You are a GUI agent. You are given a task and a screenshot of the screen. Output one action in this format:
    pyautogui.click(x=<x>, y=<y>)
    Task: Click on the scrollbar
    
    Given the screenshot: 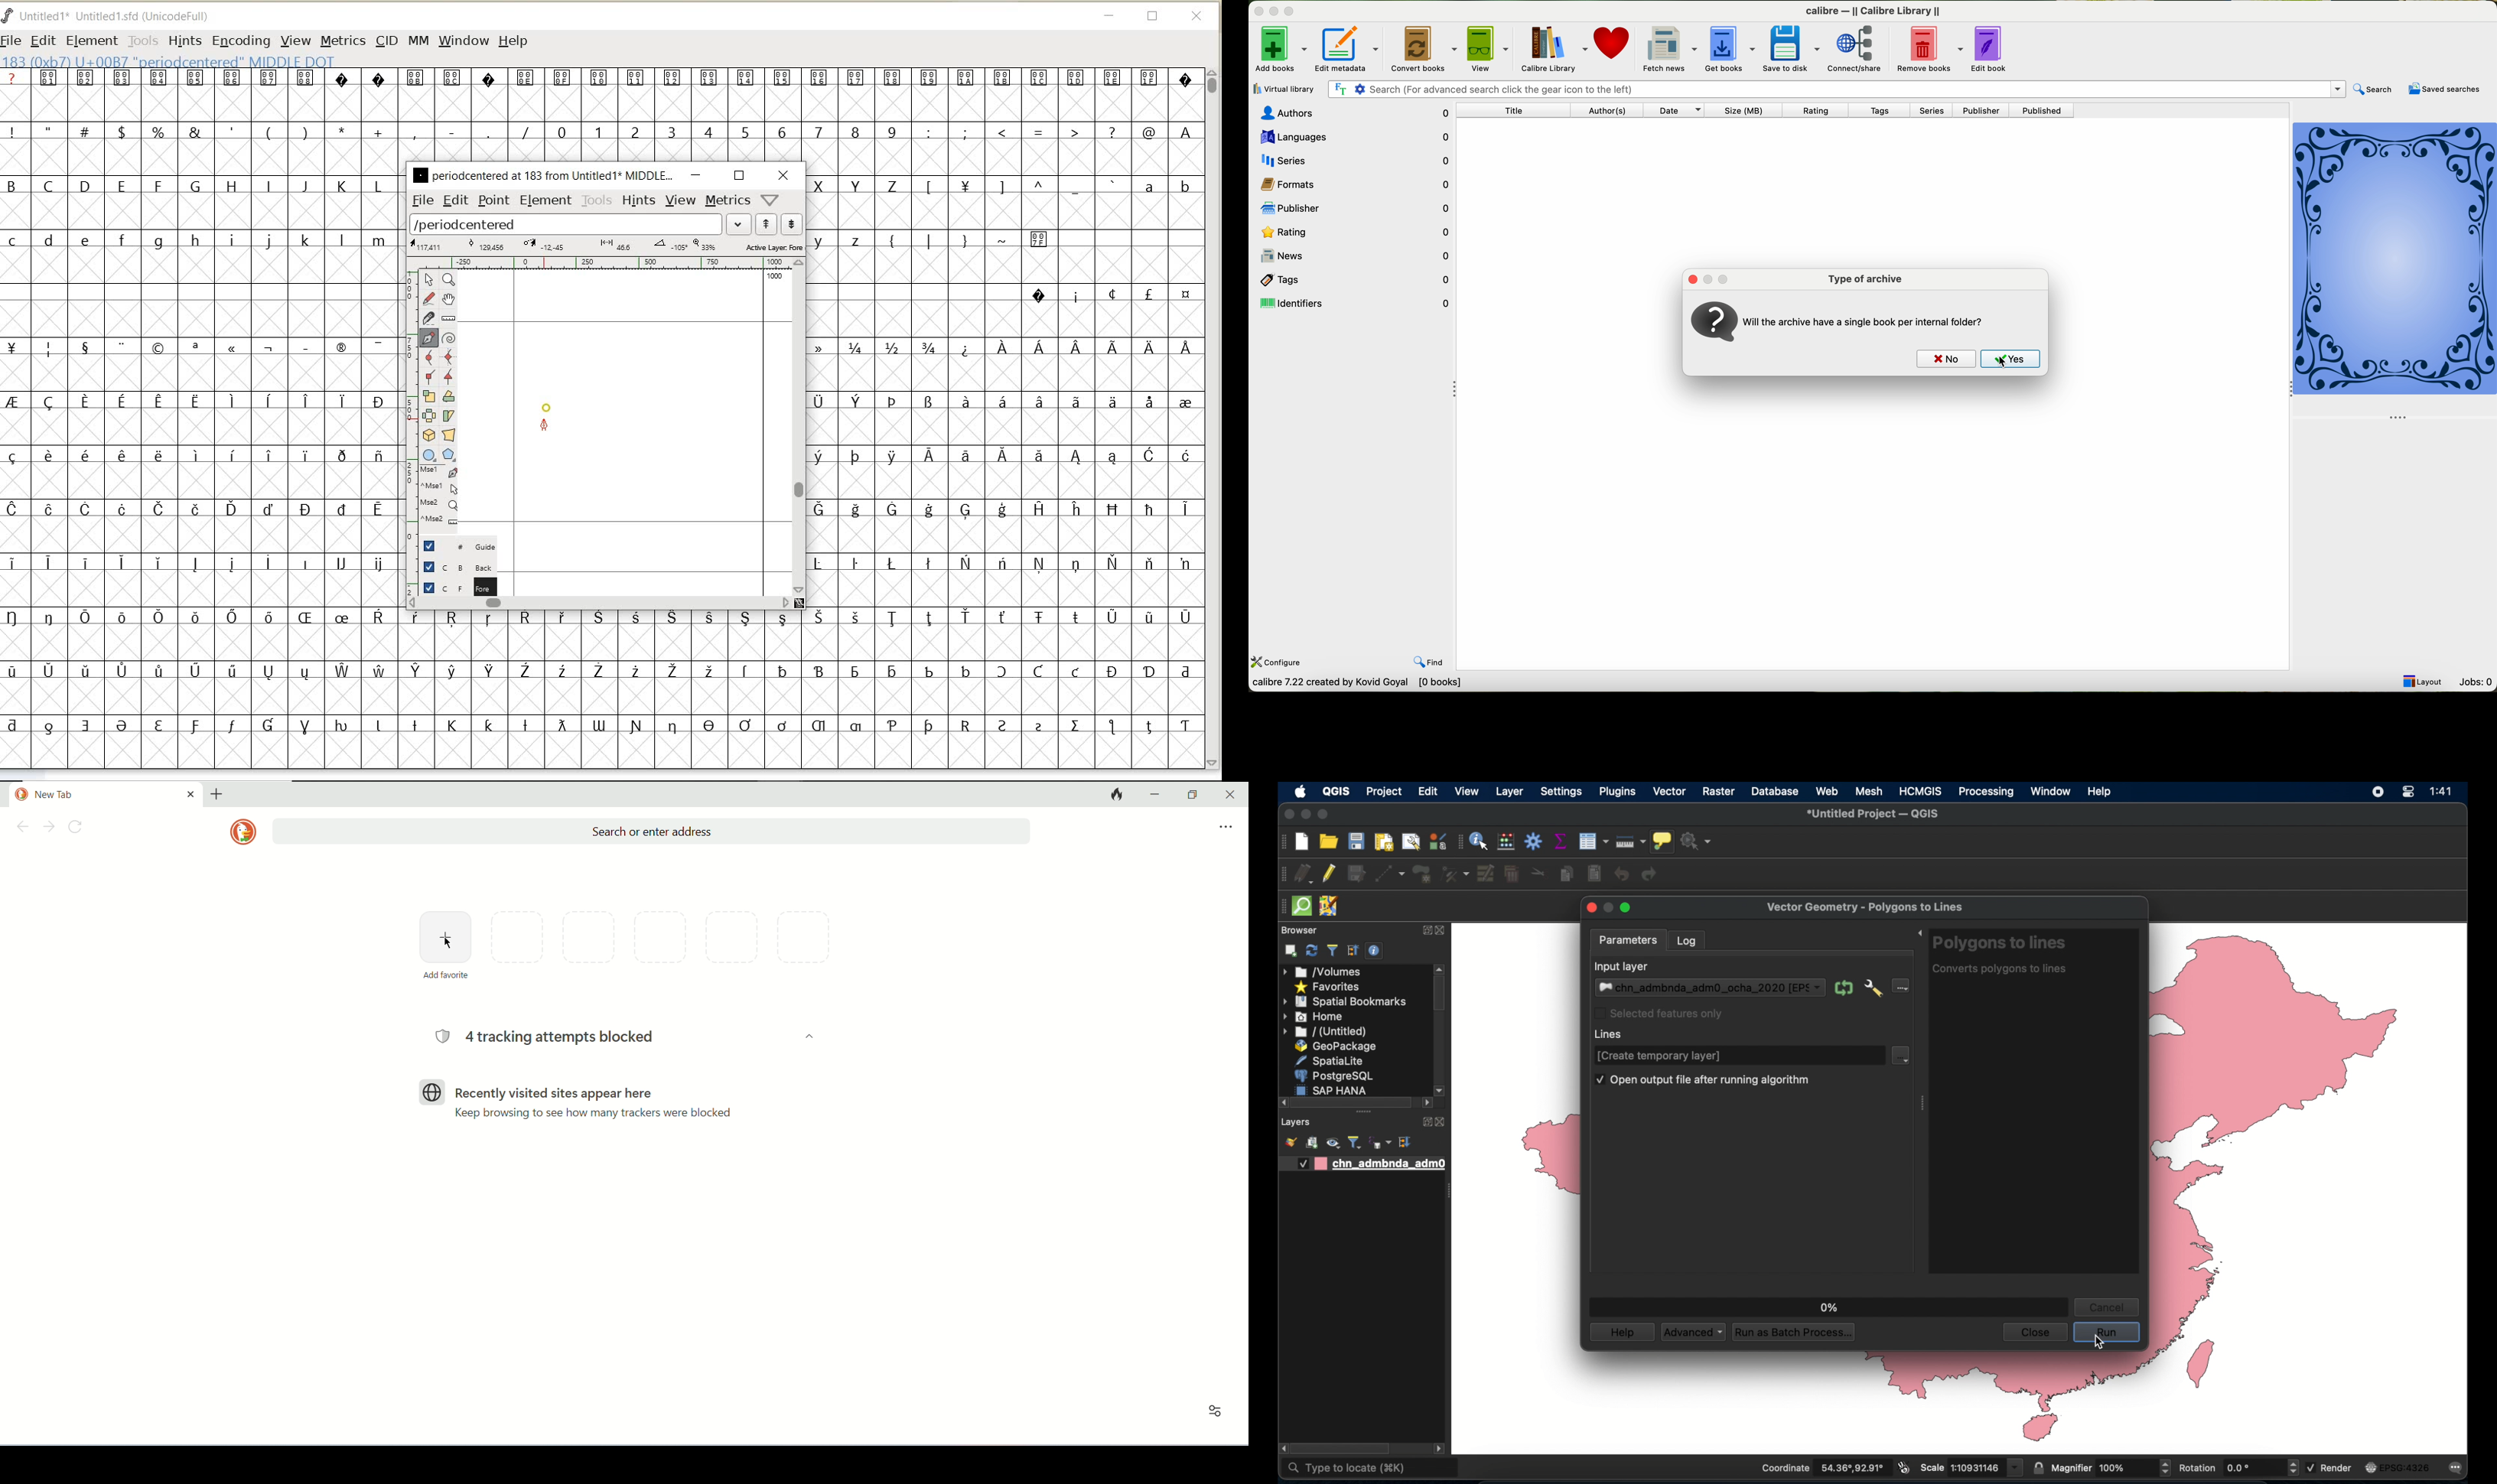 What is the action you would take?
    pyautogui.click(x=801, y=425)
    